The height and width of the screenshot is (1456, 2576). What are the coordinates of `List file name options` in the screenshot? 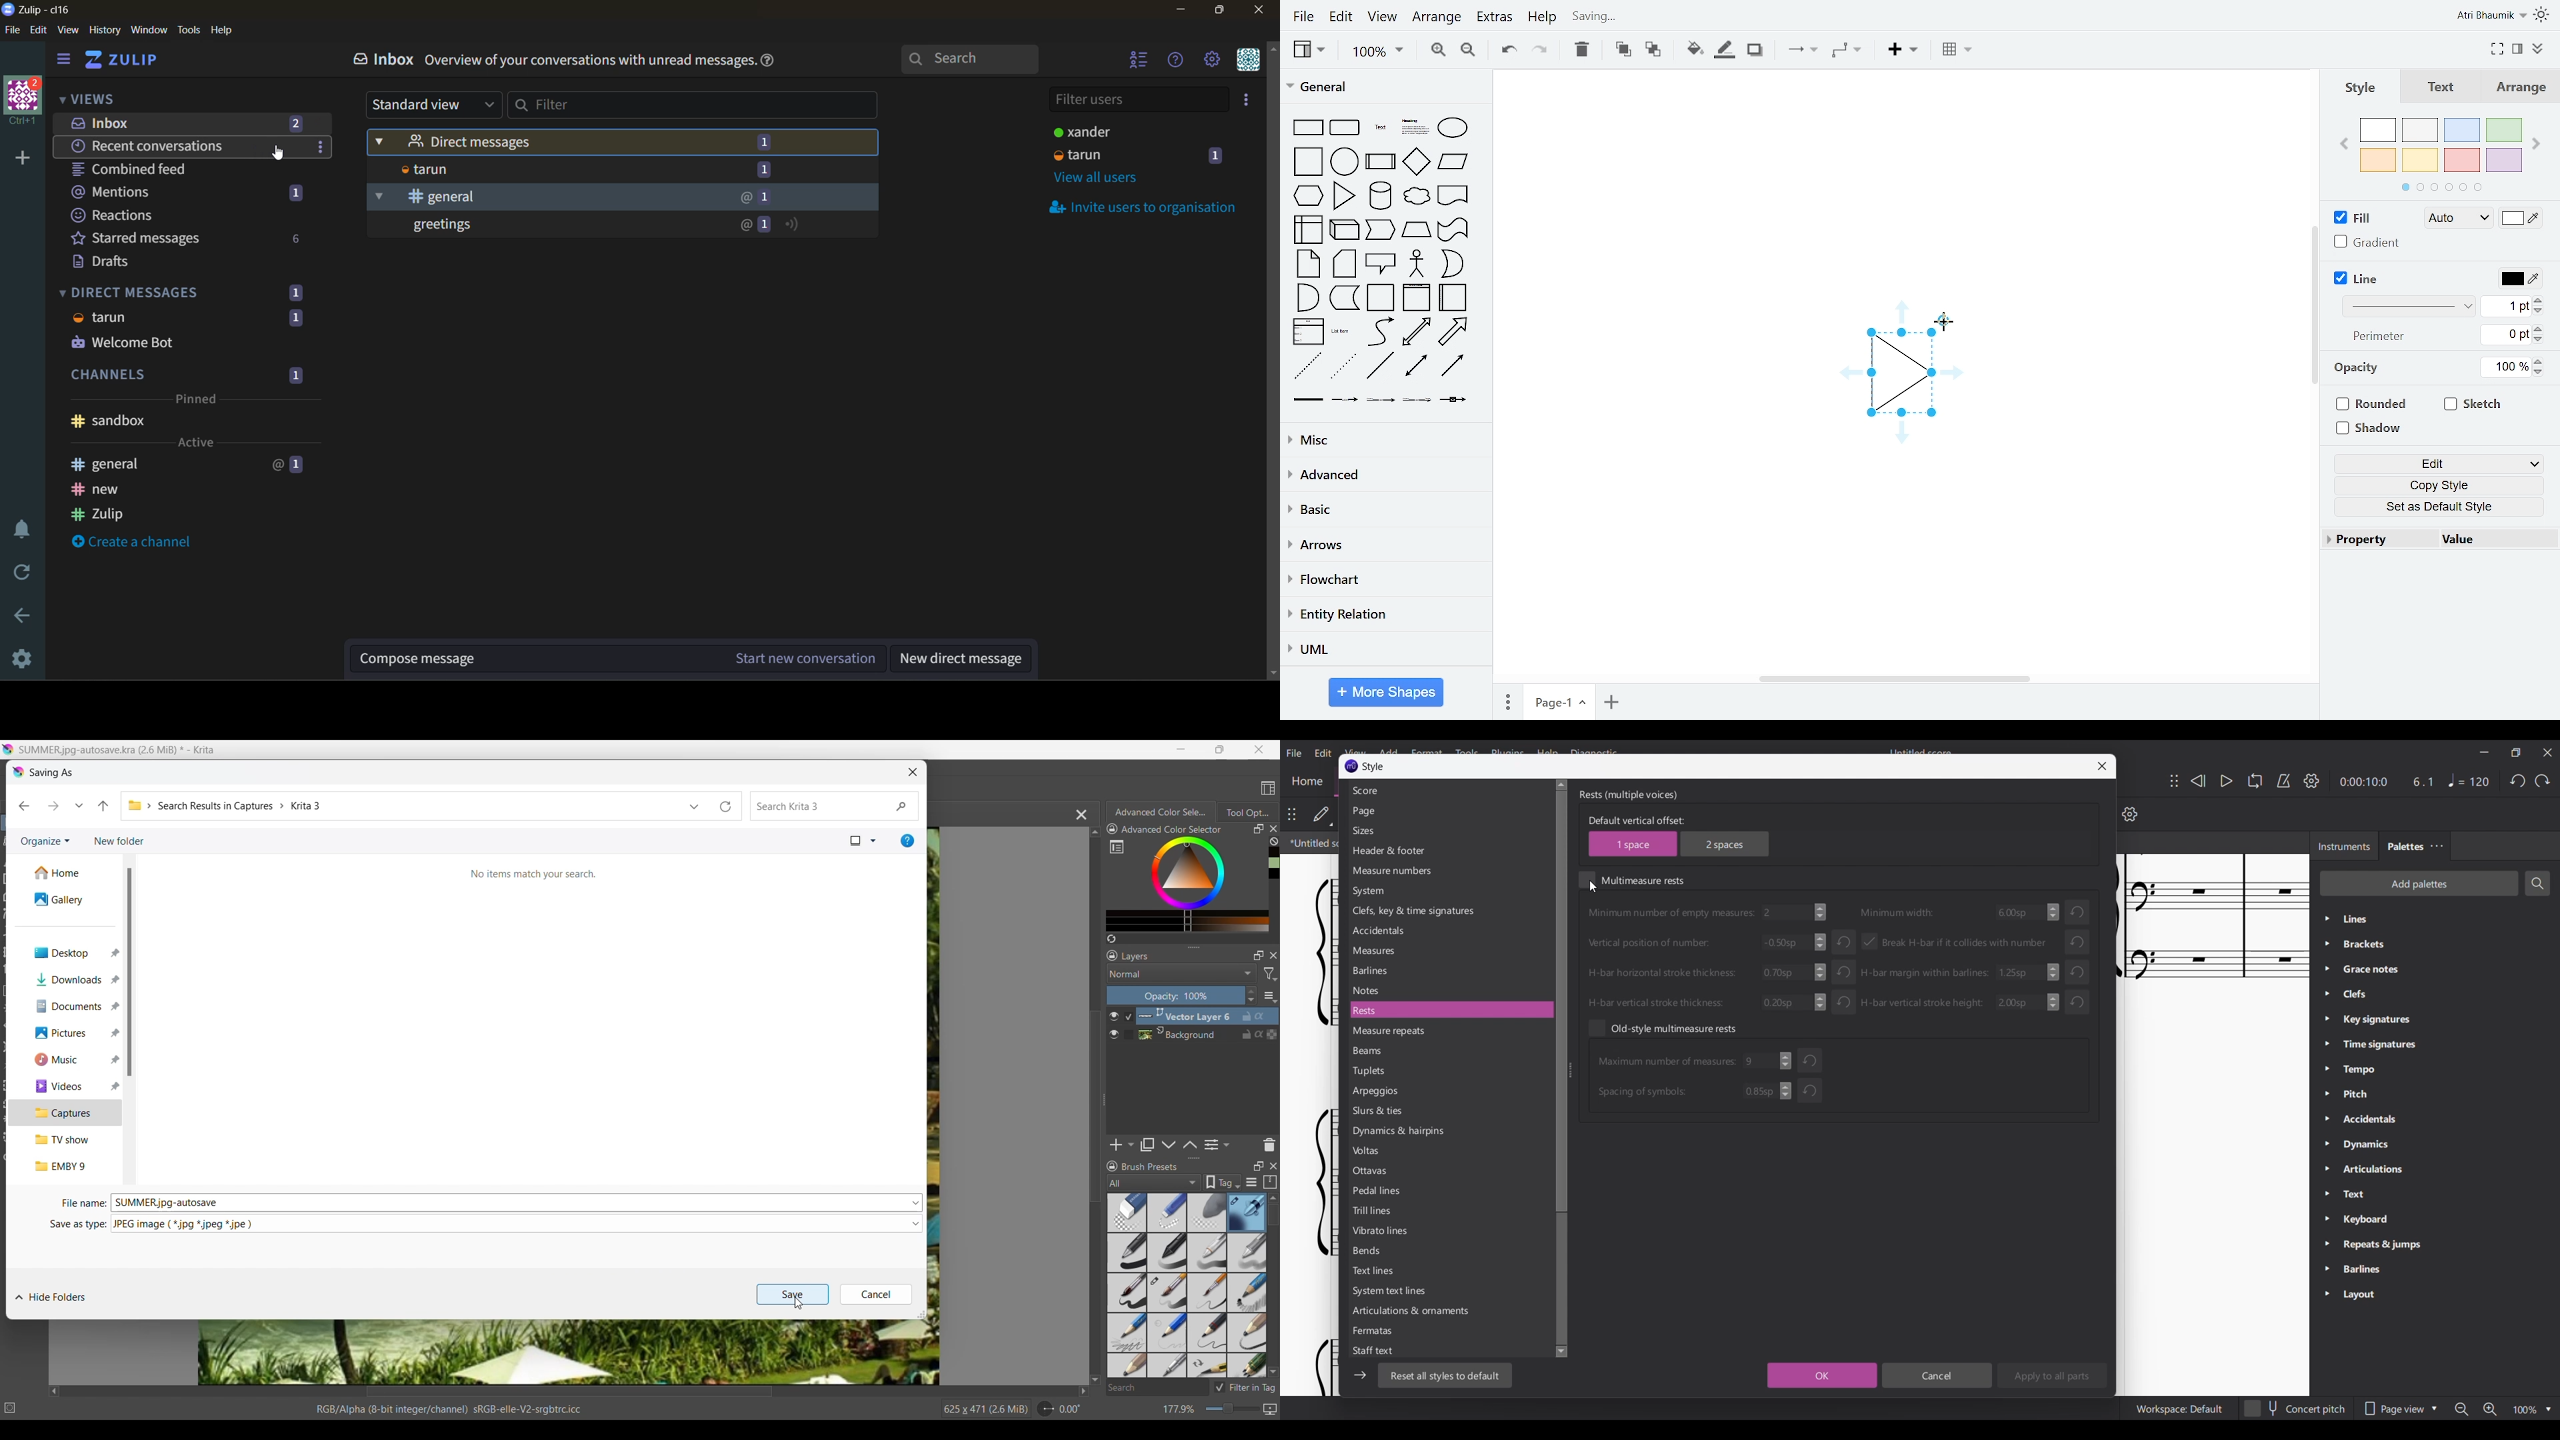 It's located at (916, 1203).